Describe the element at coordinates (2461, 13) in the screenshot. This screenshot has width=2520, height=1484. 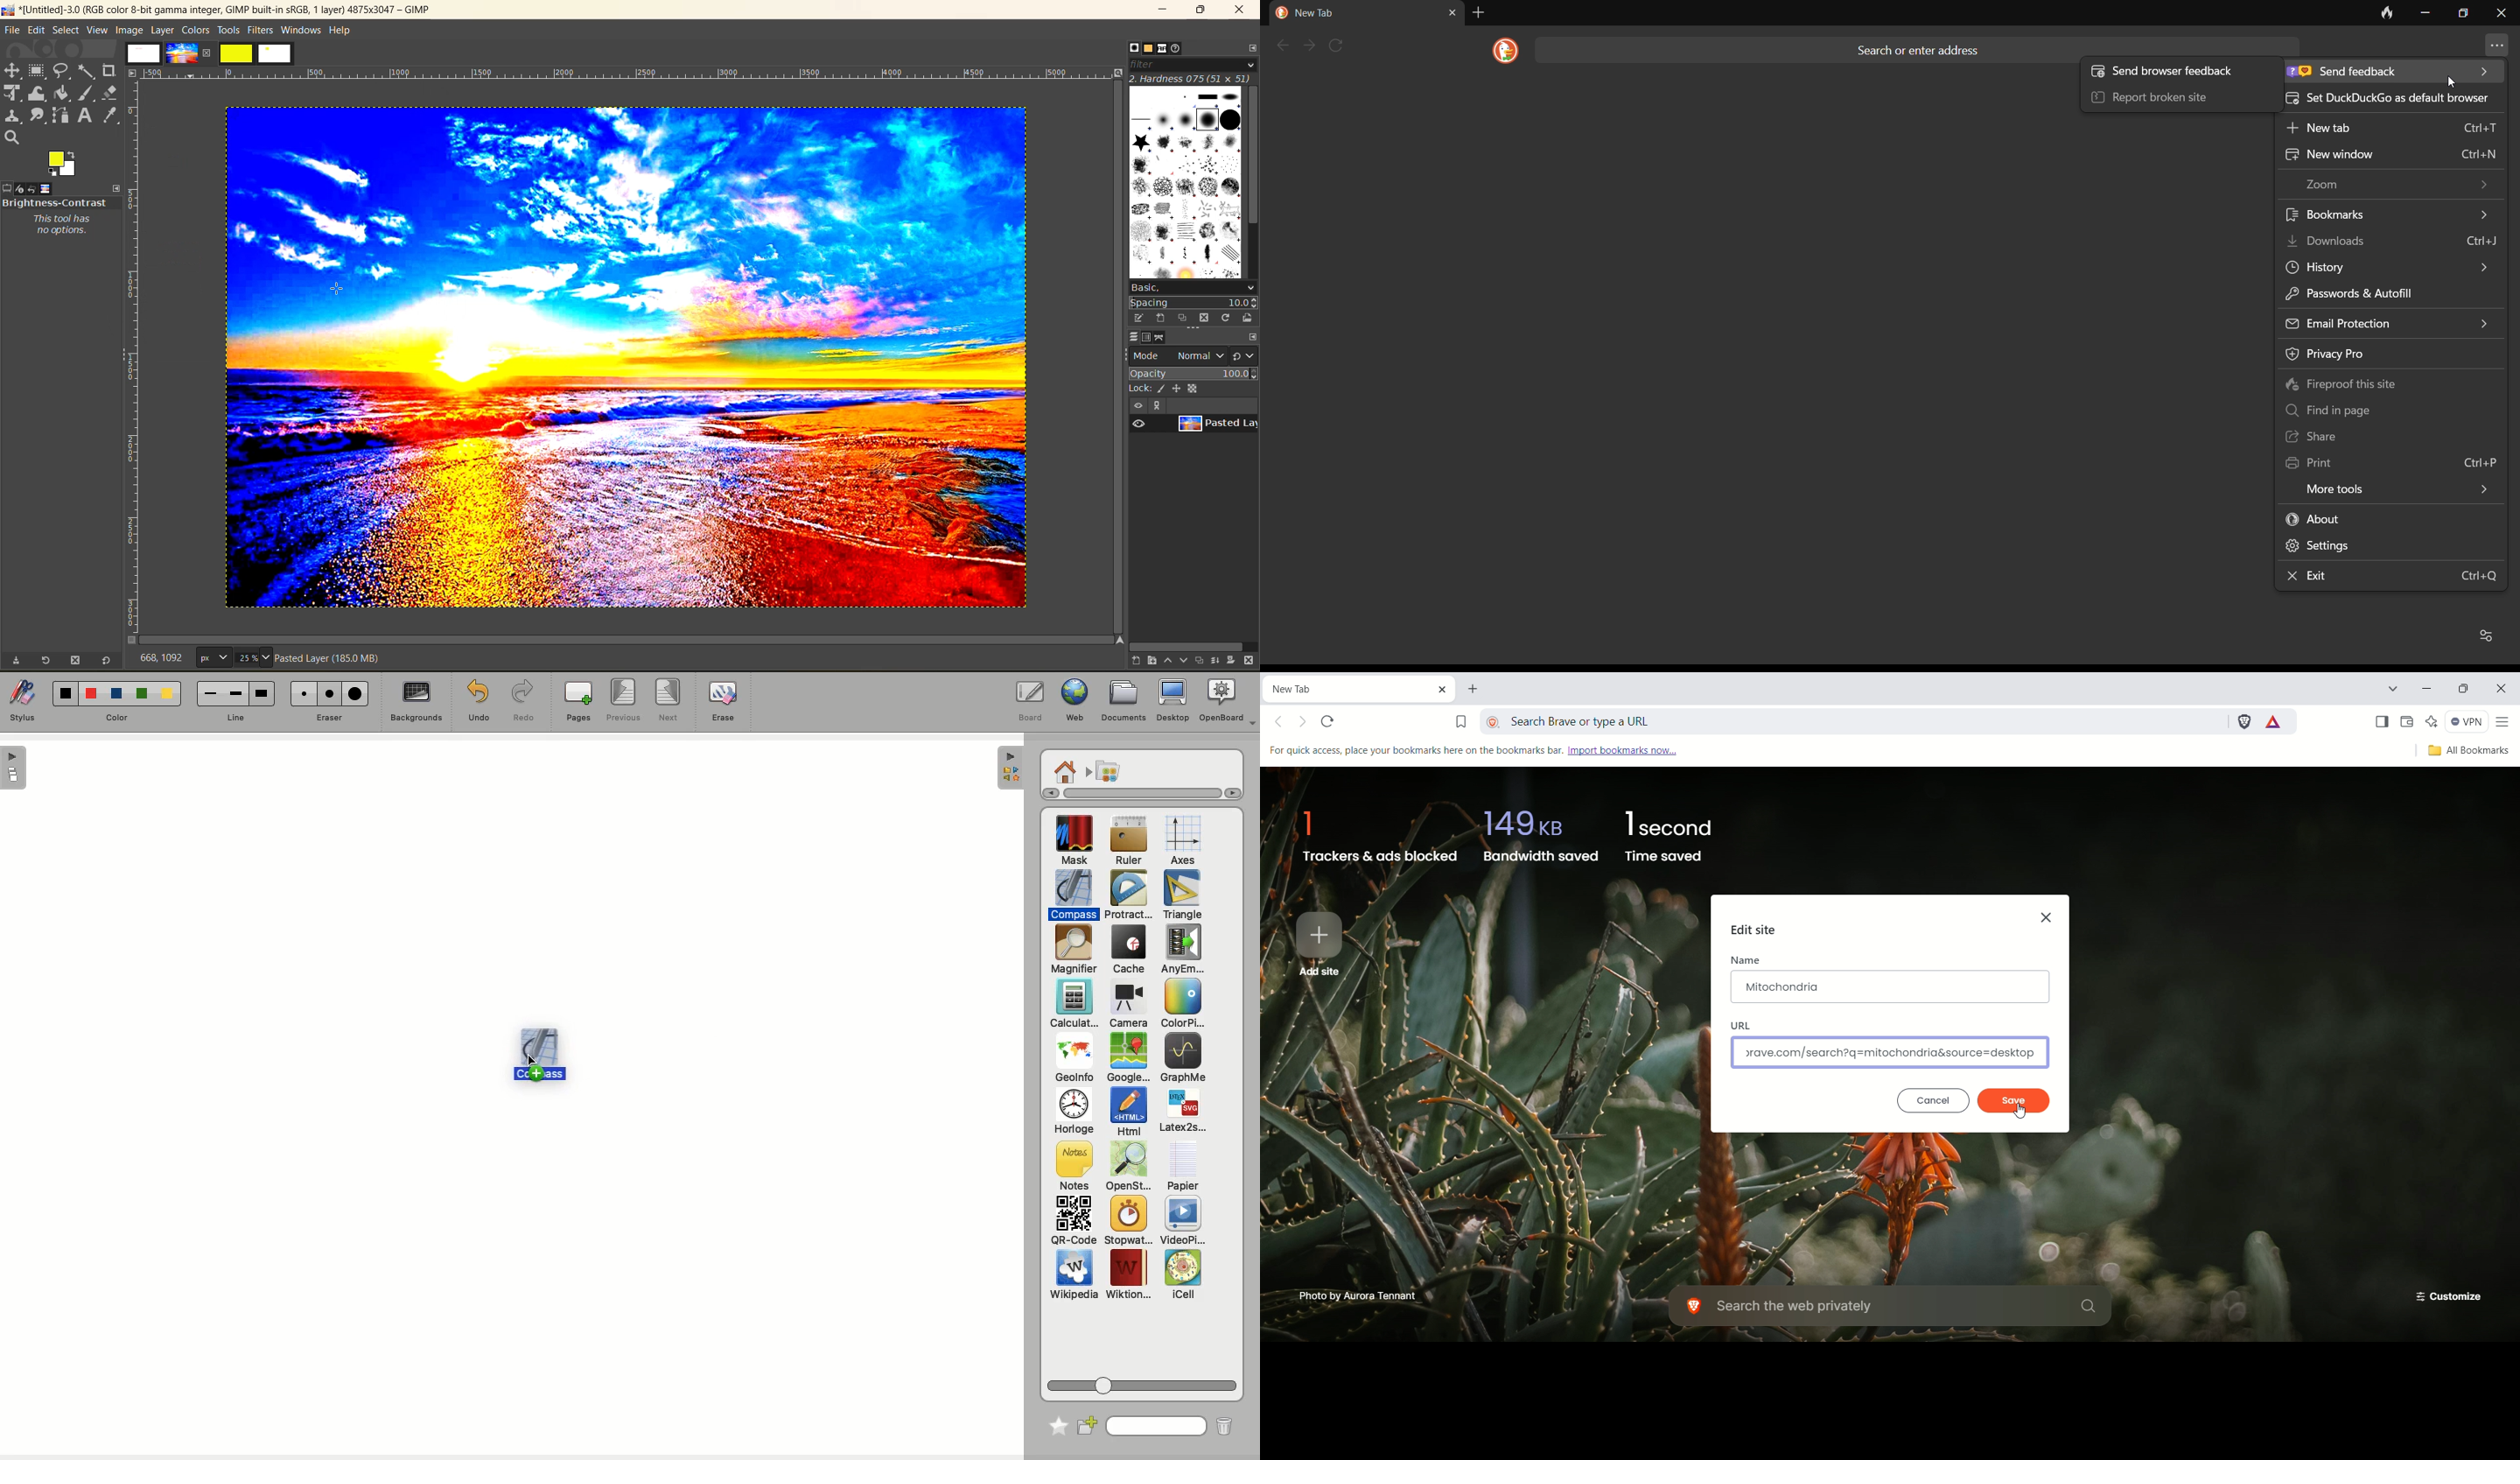
I see `maximize` at that location.